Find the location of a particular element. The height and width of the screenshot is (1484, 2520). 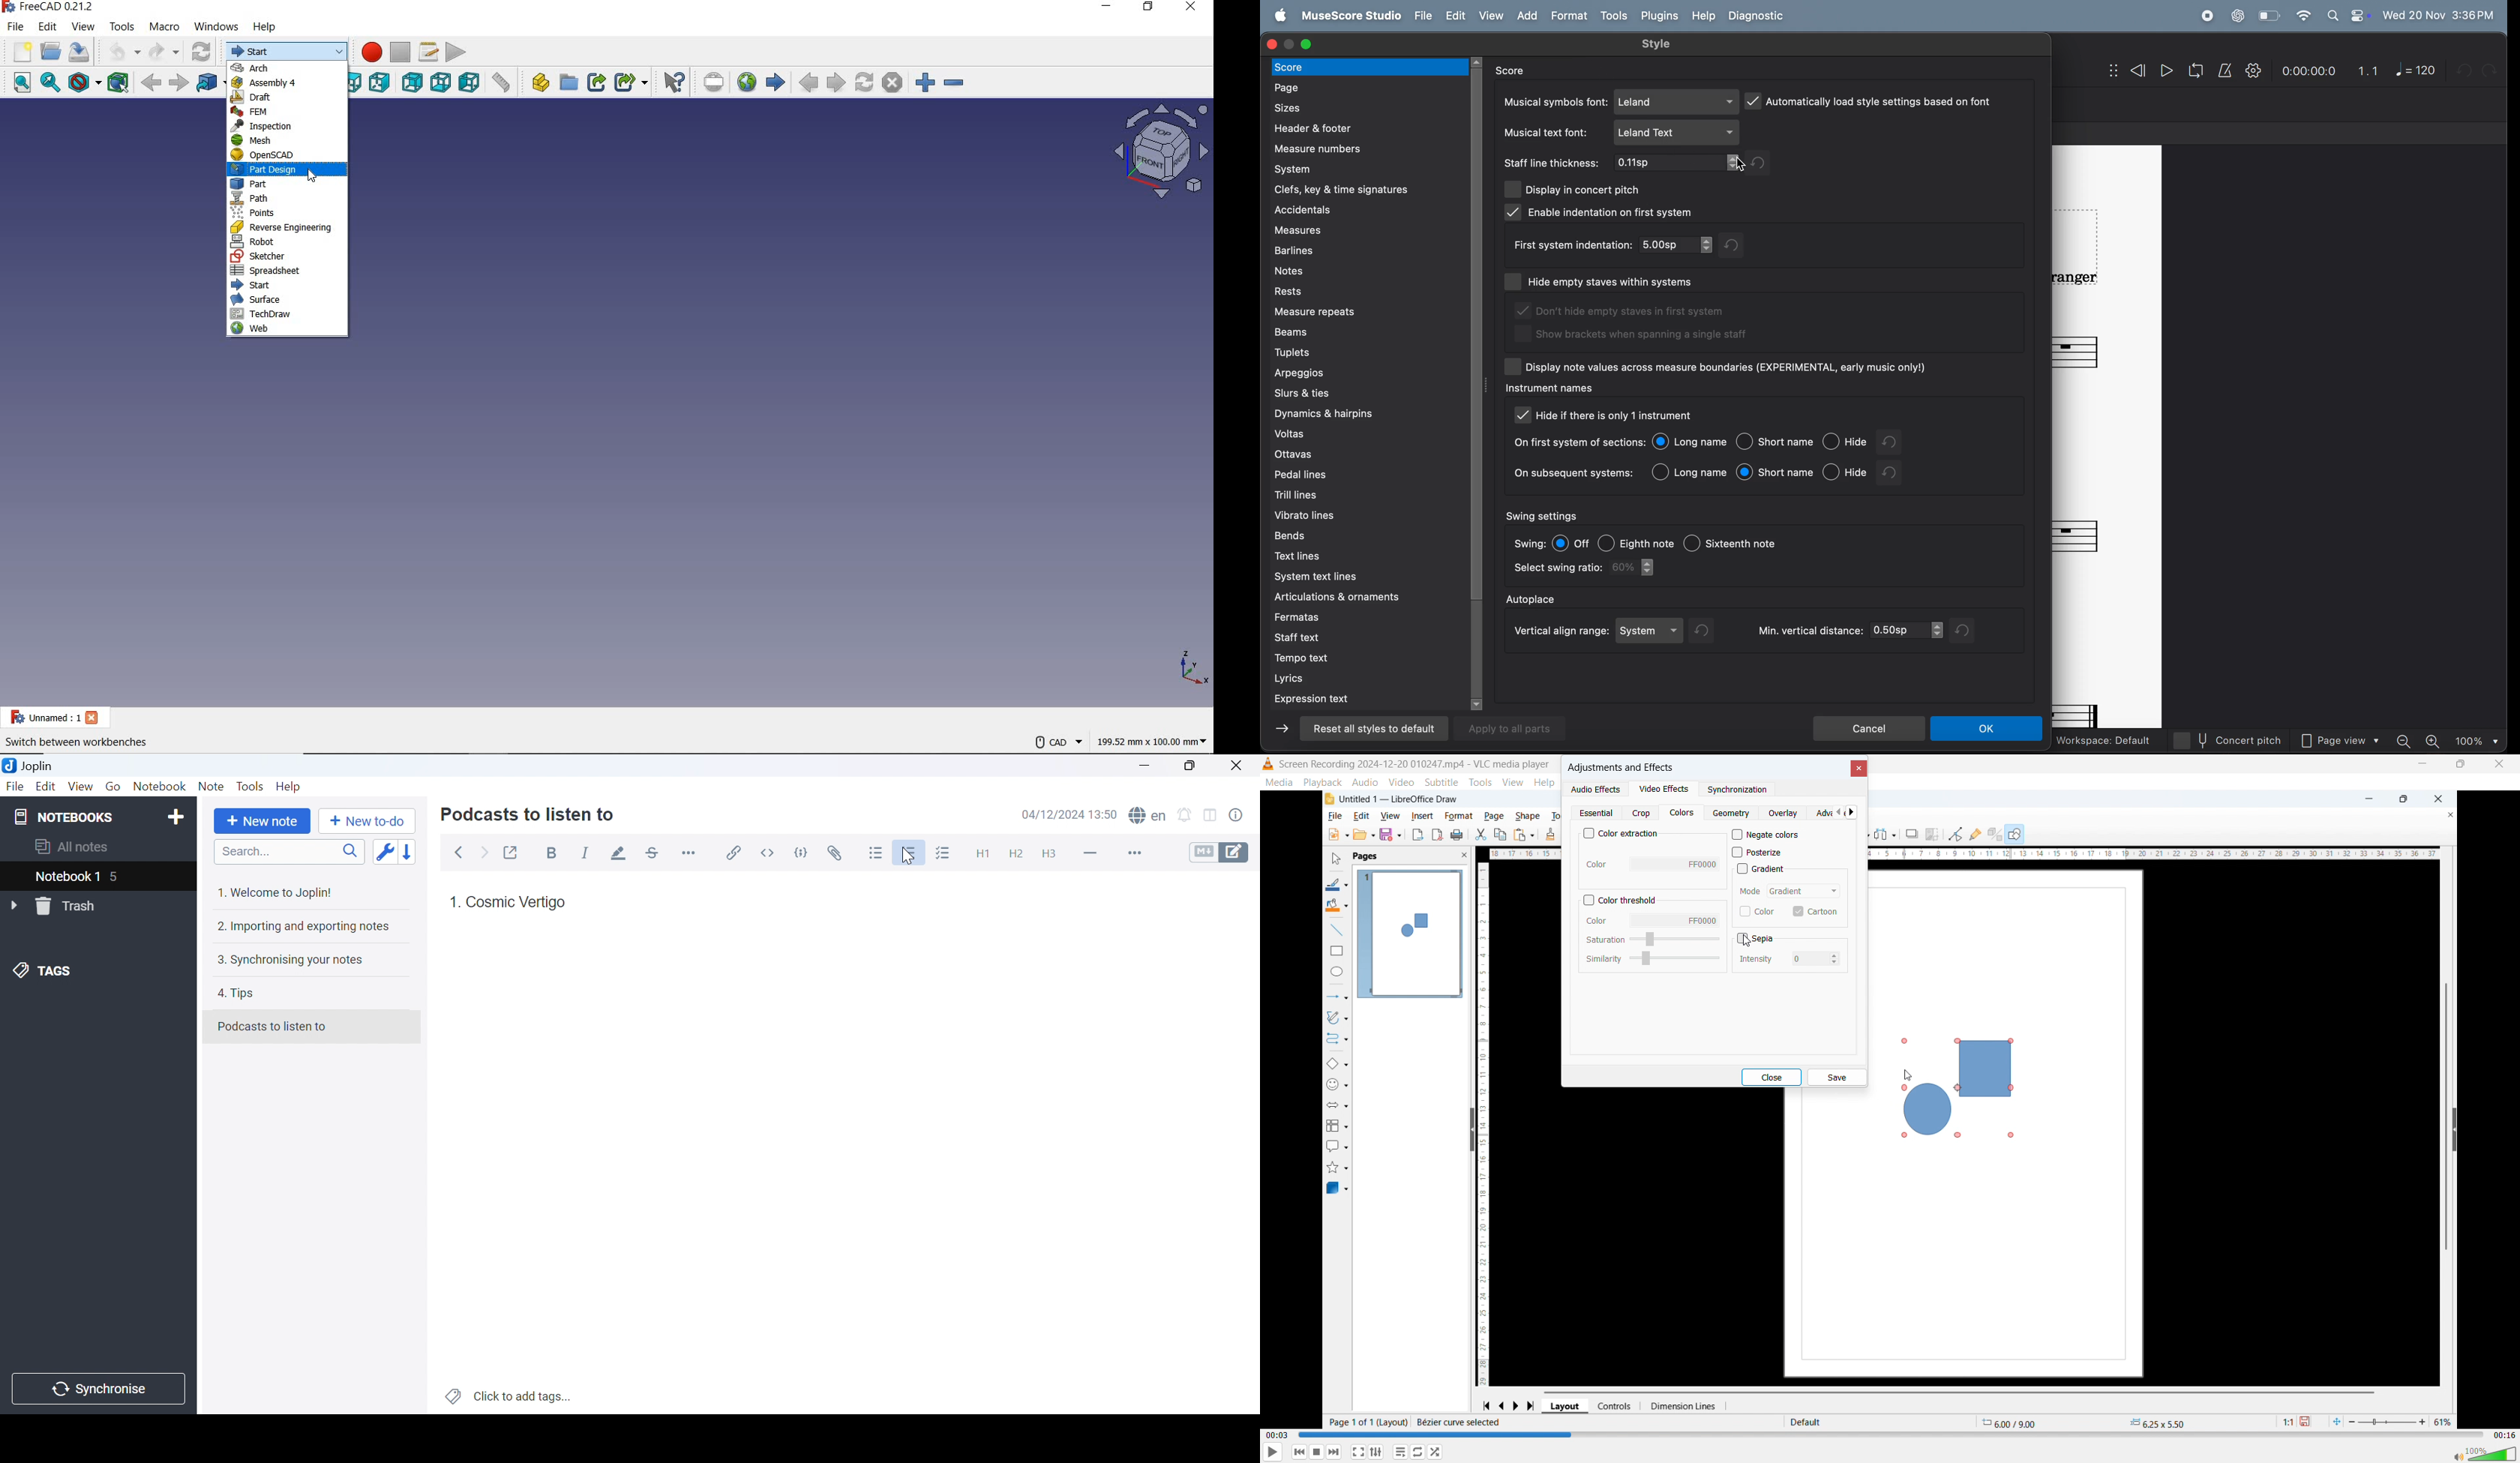

zoom percentage is located at coordinates (2476, 741).